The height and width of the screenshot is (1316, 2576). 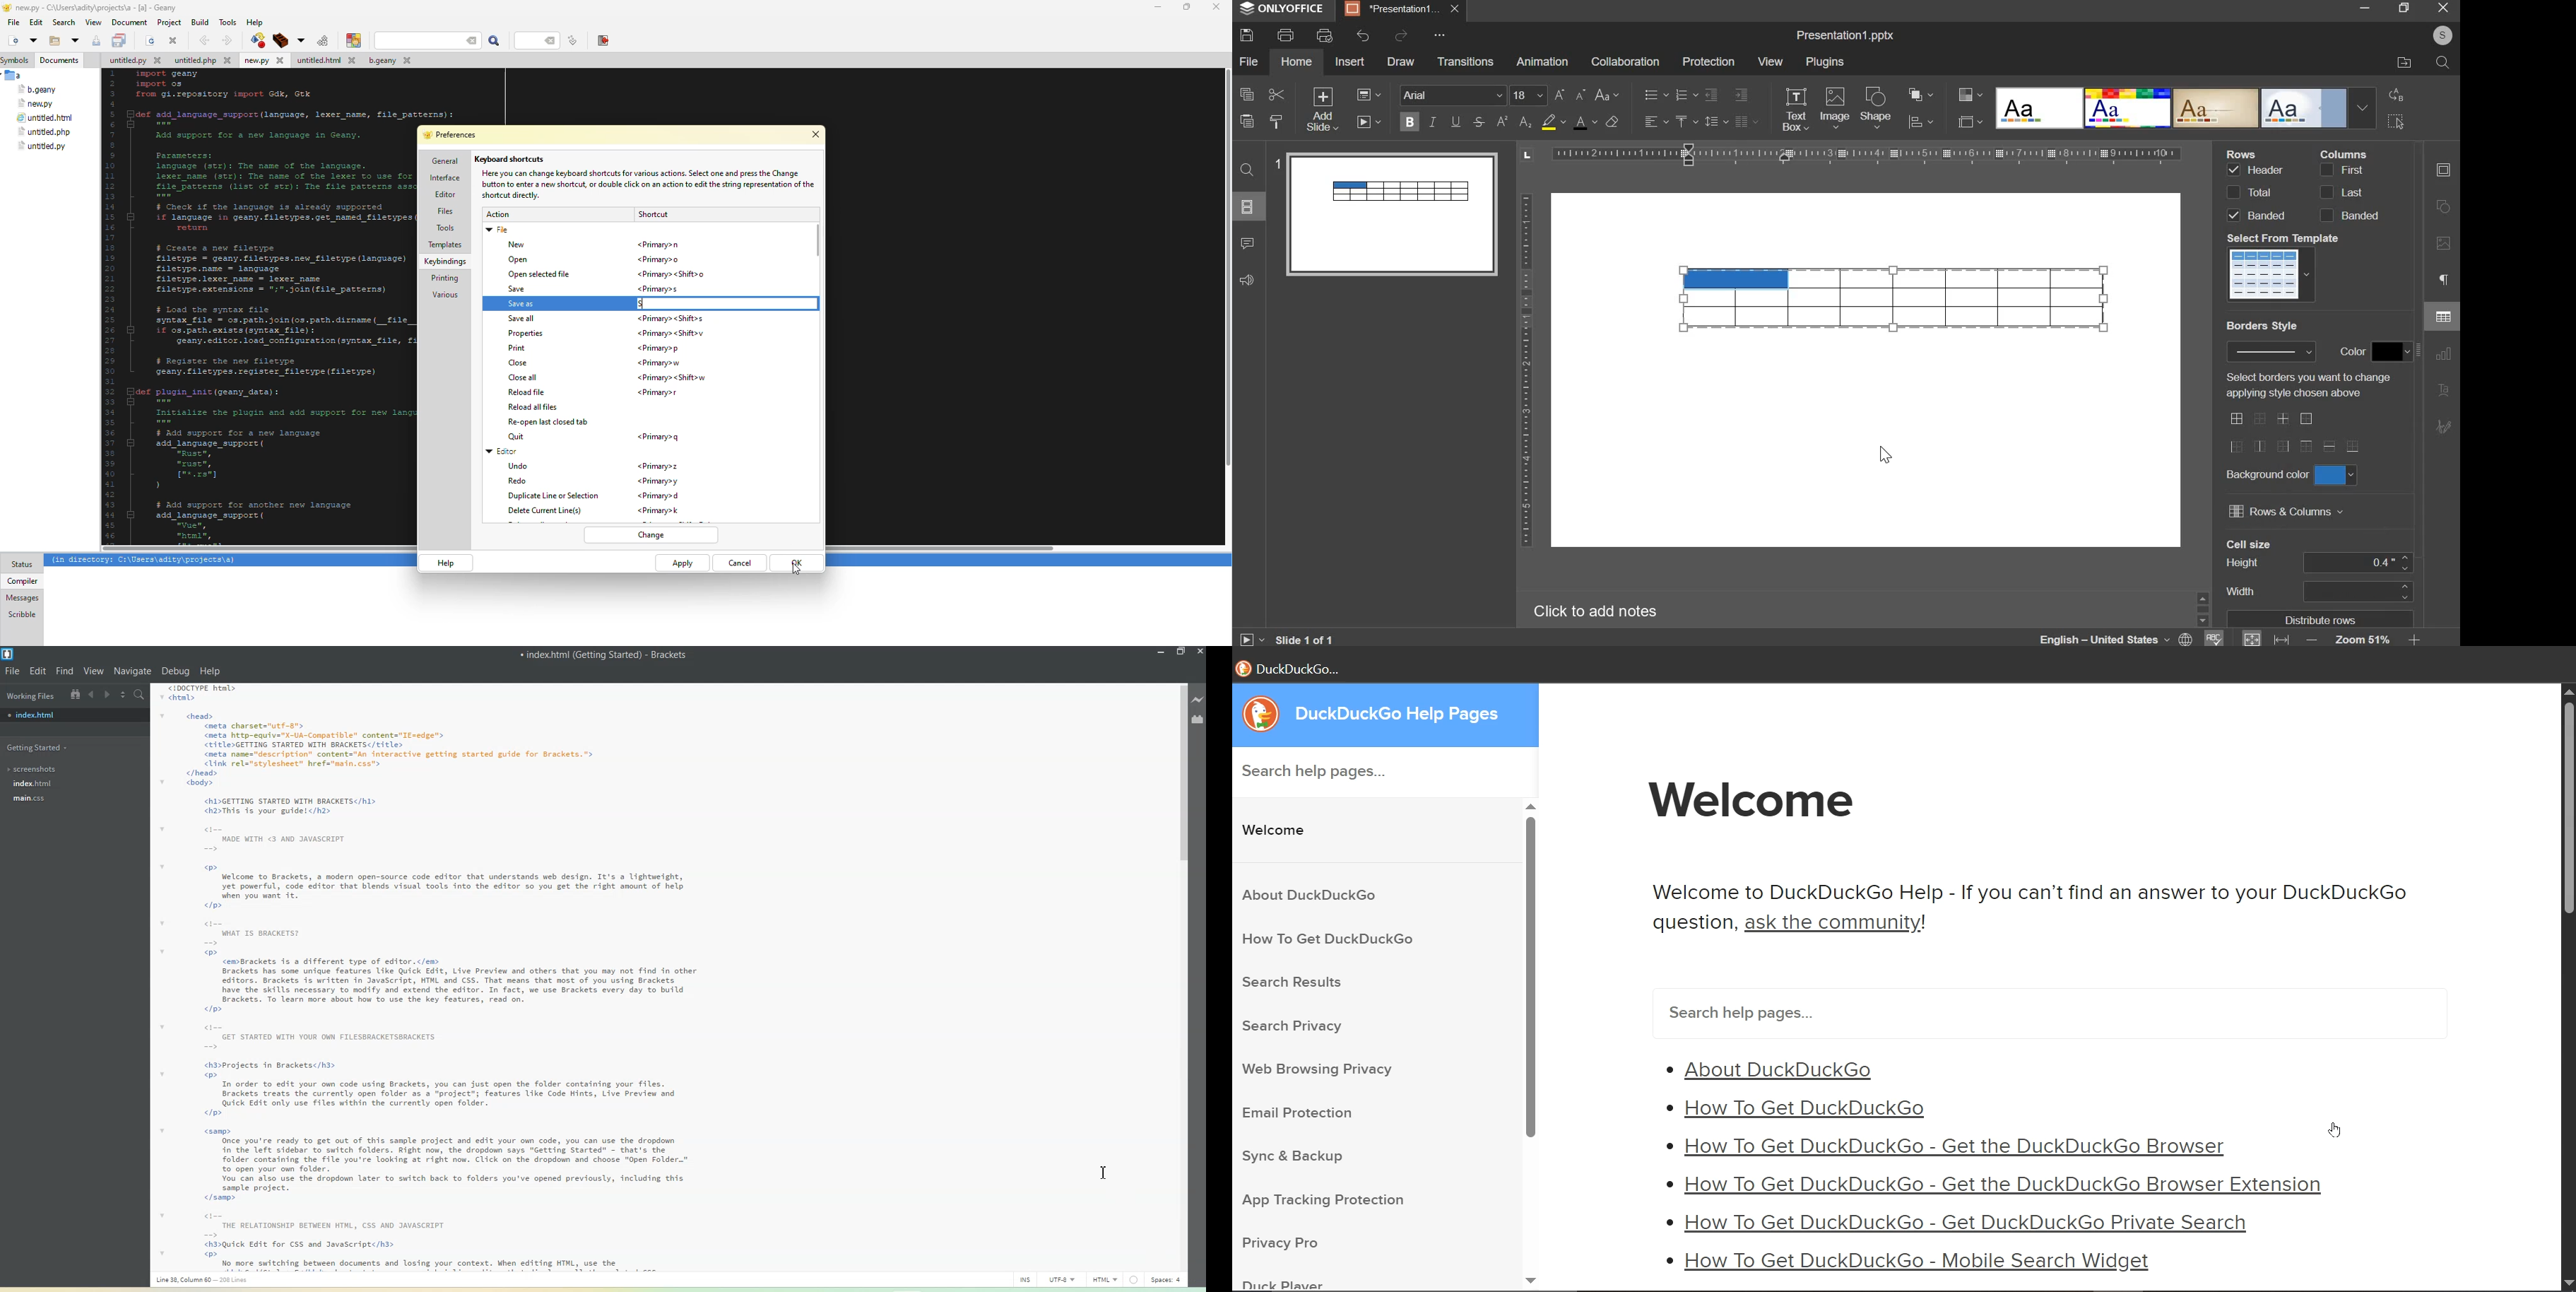 What do you see at coordinates (1246, 35) in the screenshot?
I see `save` at bounding box center [1246, 35].